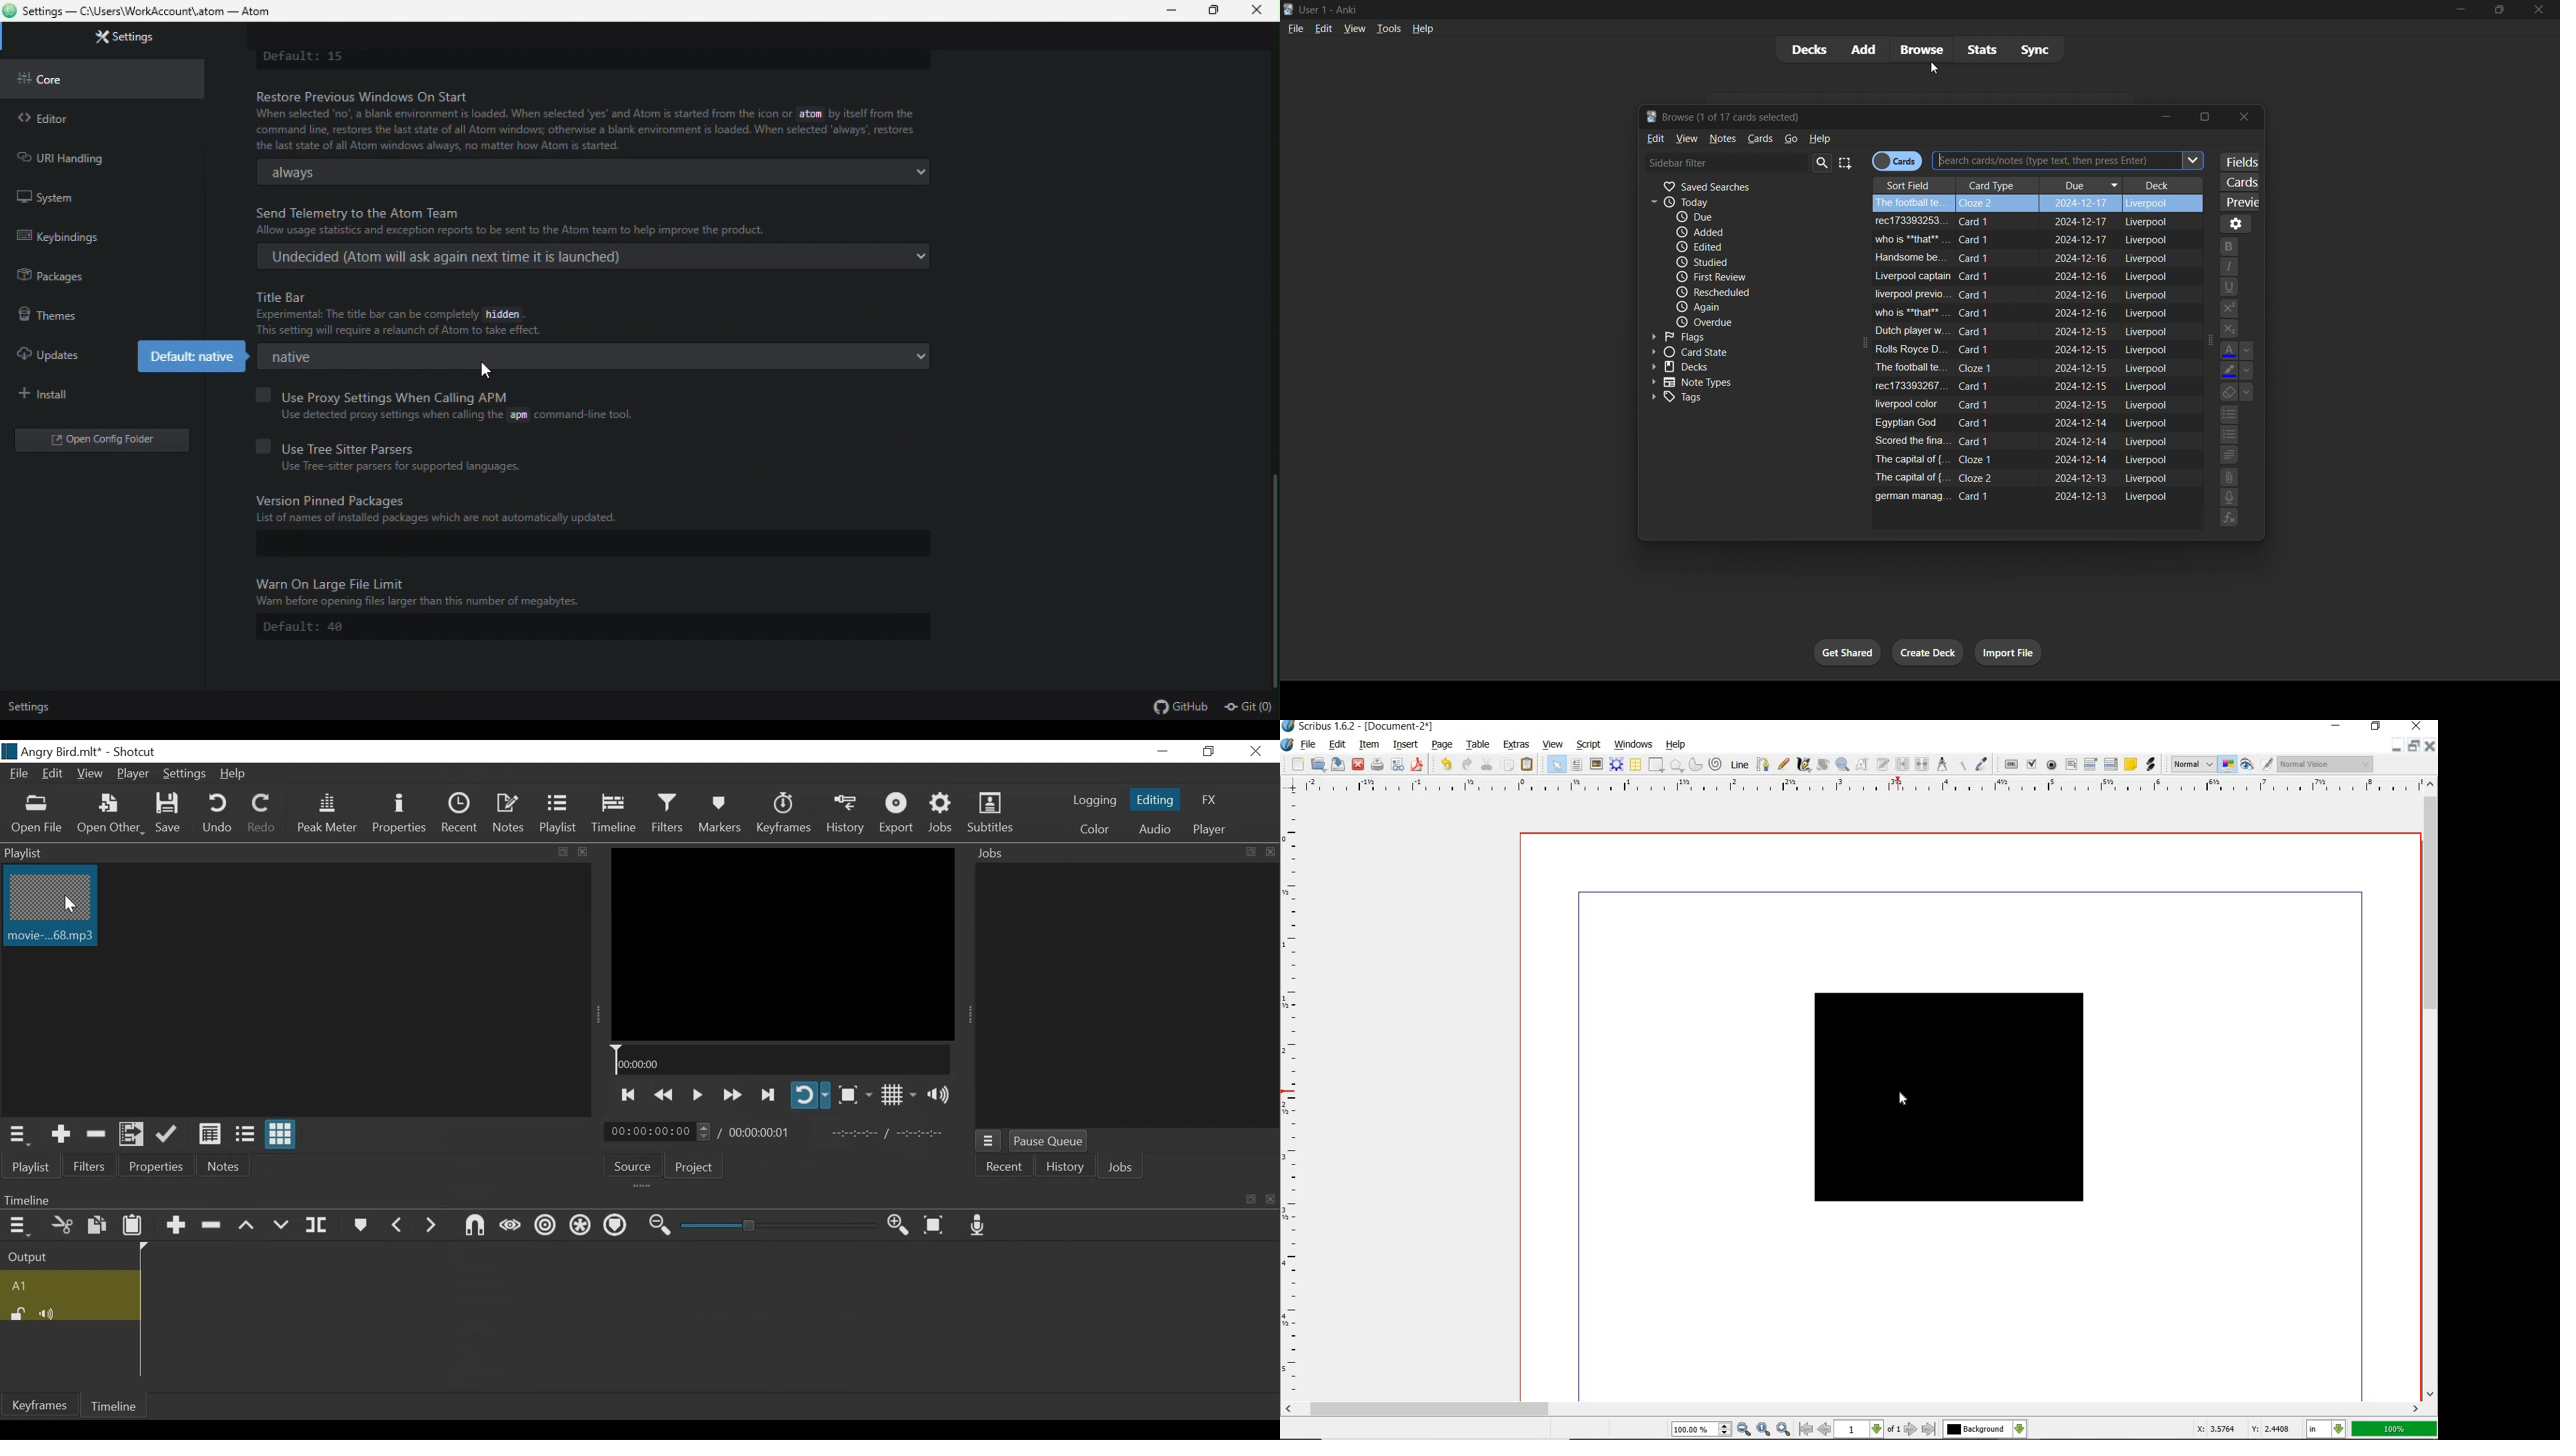 Image resolution: width=2576 pixels, height=1456 pixels. Describe the element at coordinates (1981, 368) in the screenshot. I see `card 1` at that location.